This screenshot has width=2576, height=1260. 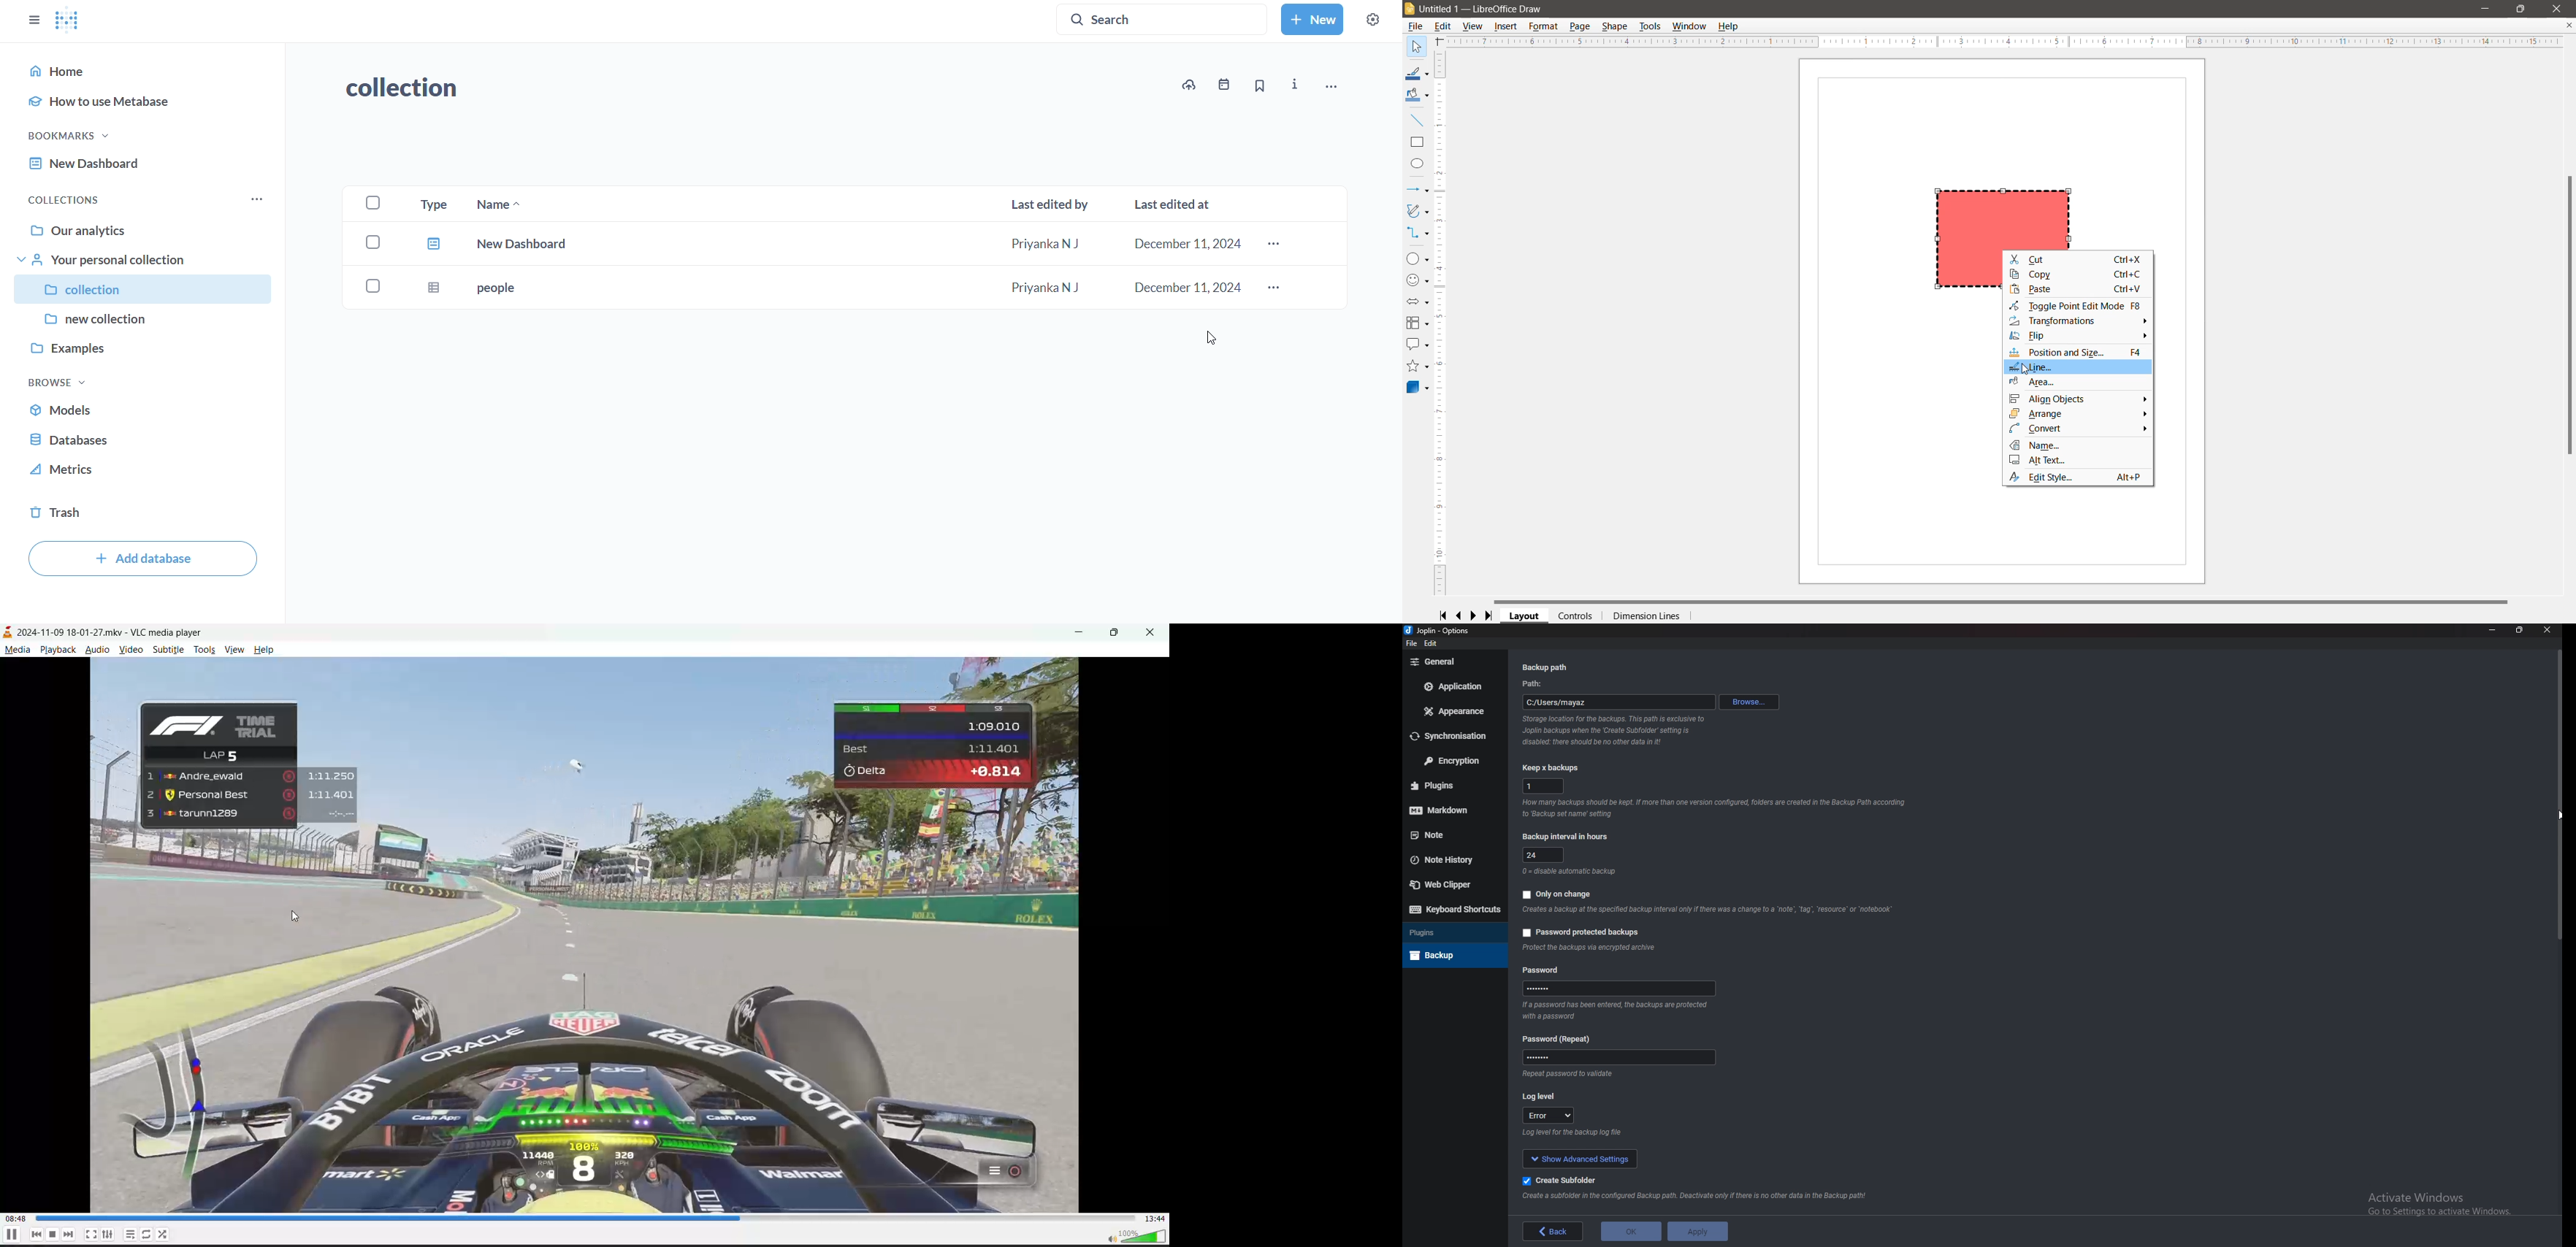 What do you see at coordinates (15, 1216) in the screenshot?
I see `current track time` at bounding box center [15, 1216].